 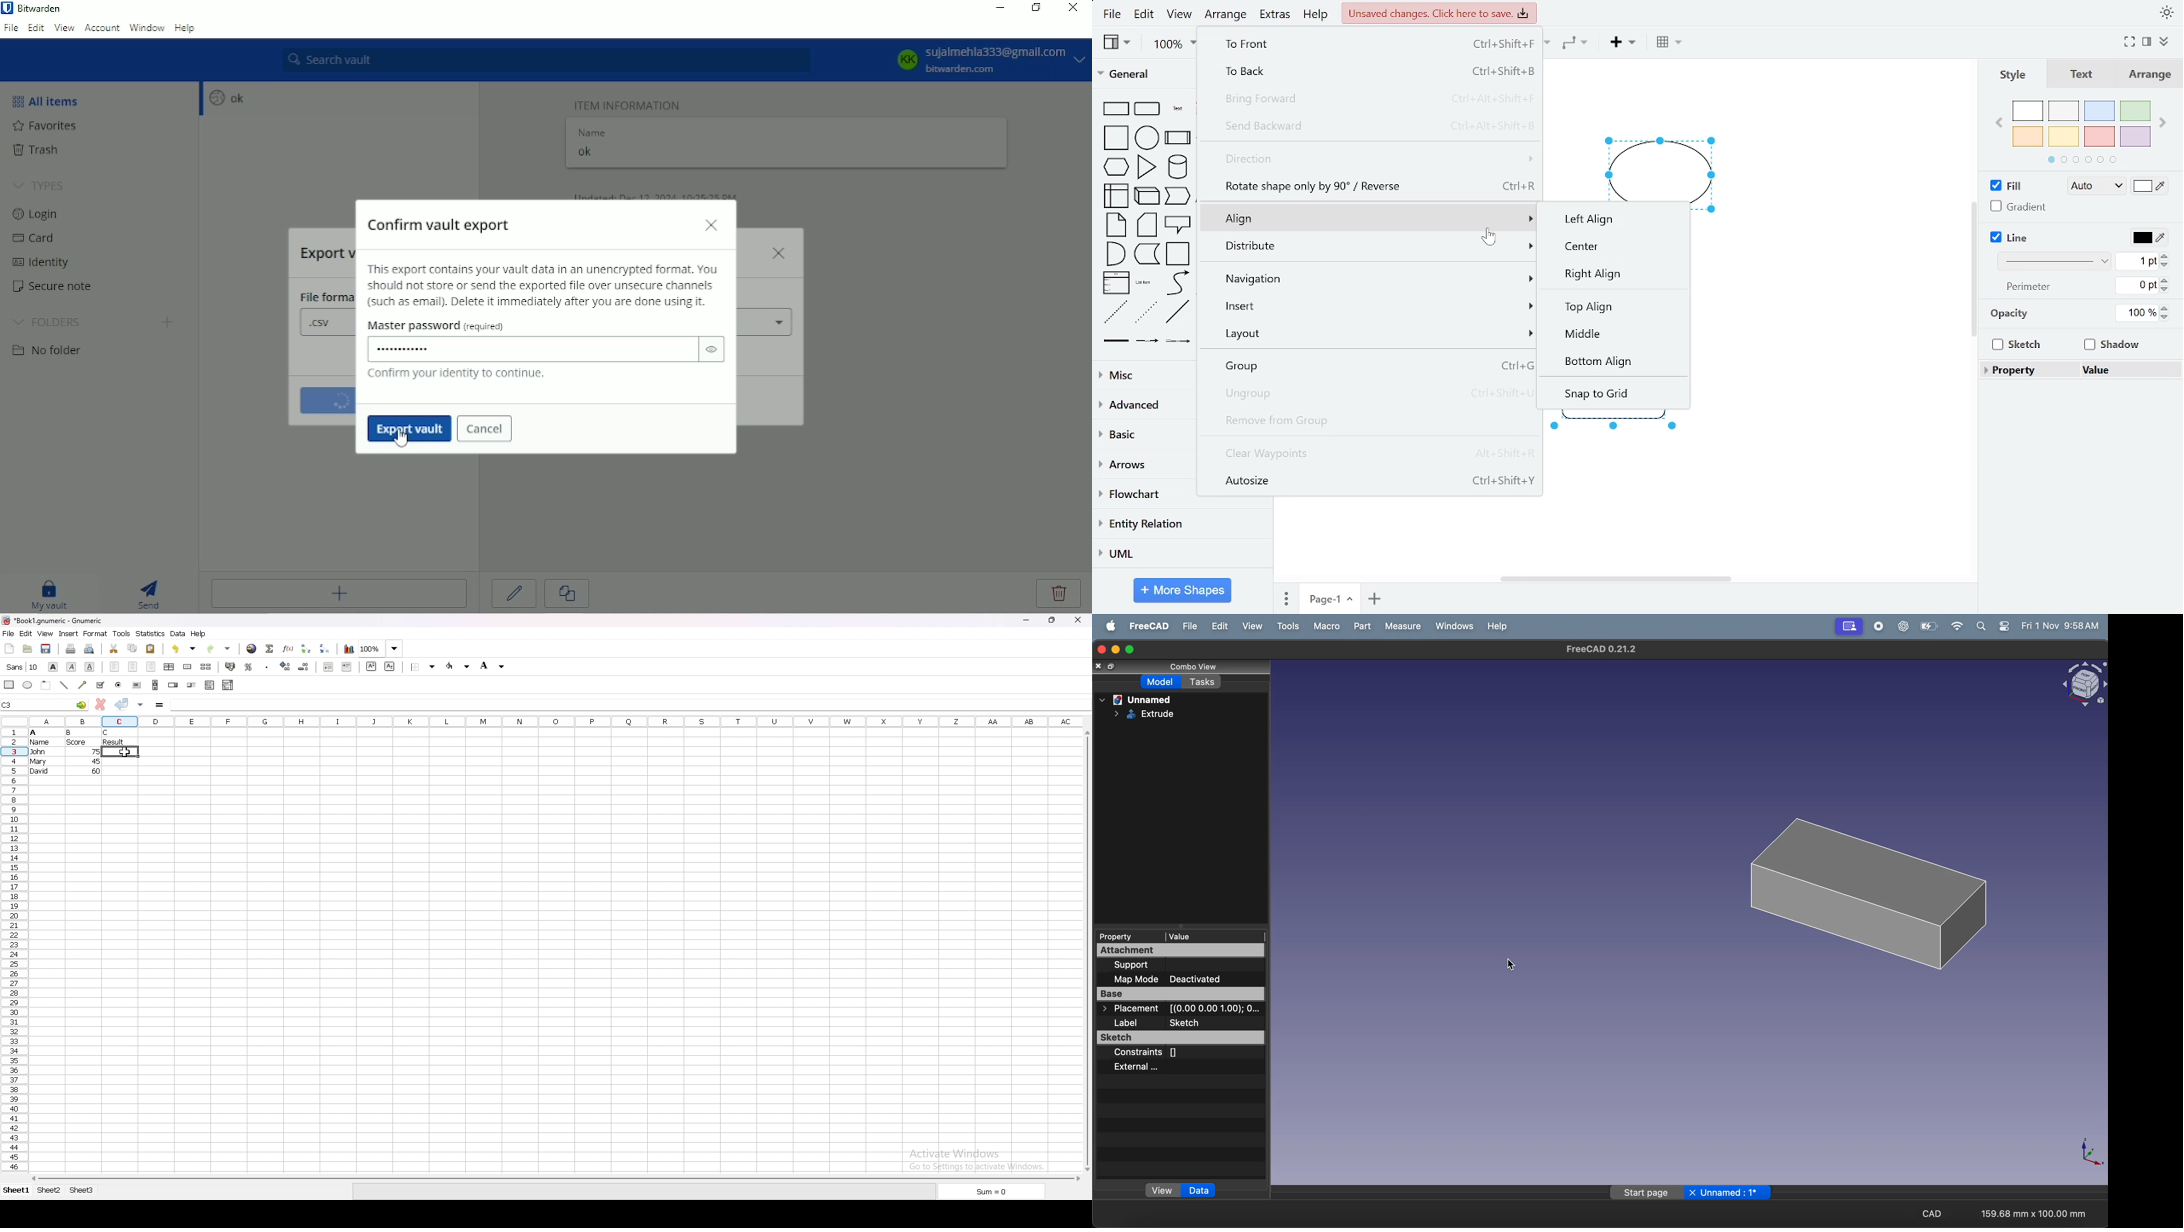 What do you see at coordinates (2007, 184) in the screenshot?
I see `Fill` at bounding box center [2007, 184].